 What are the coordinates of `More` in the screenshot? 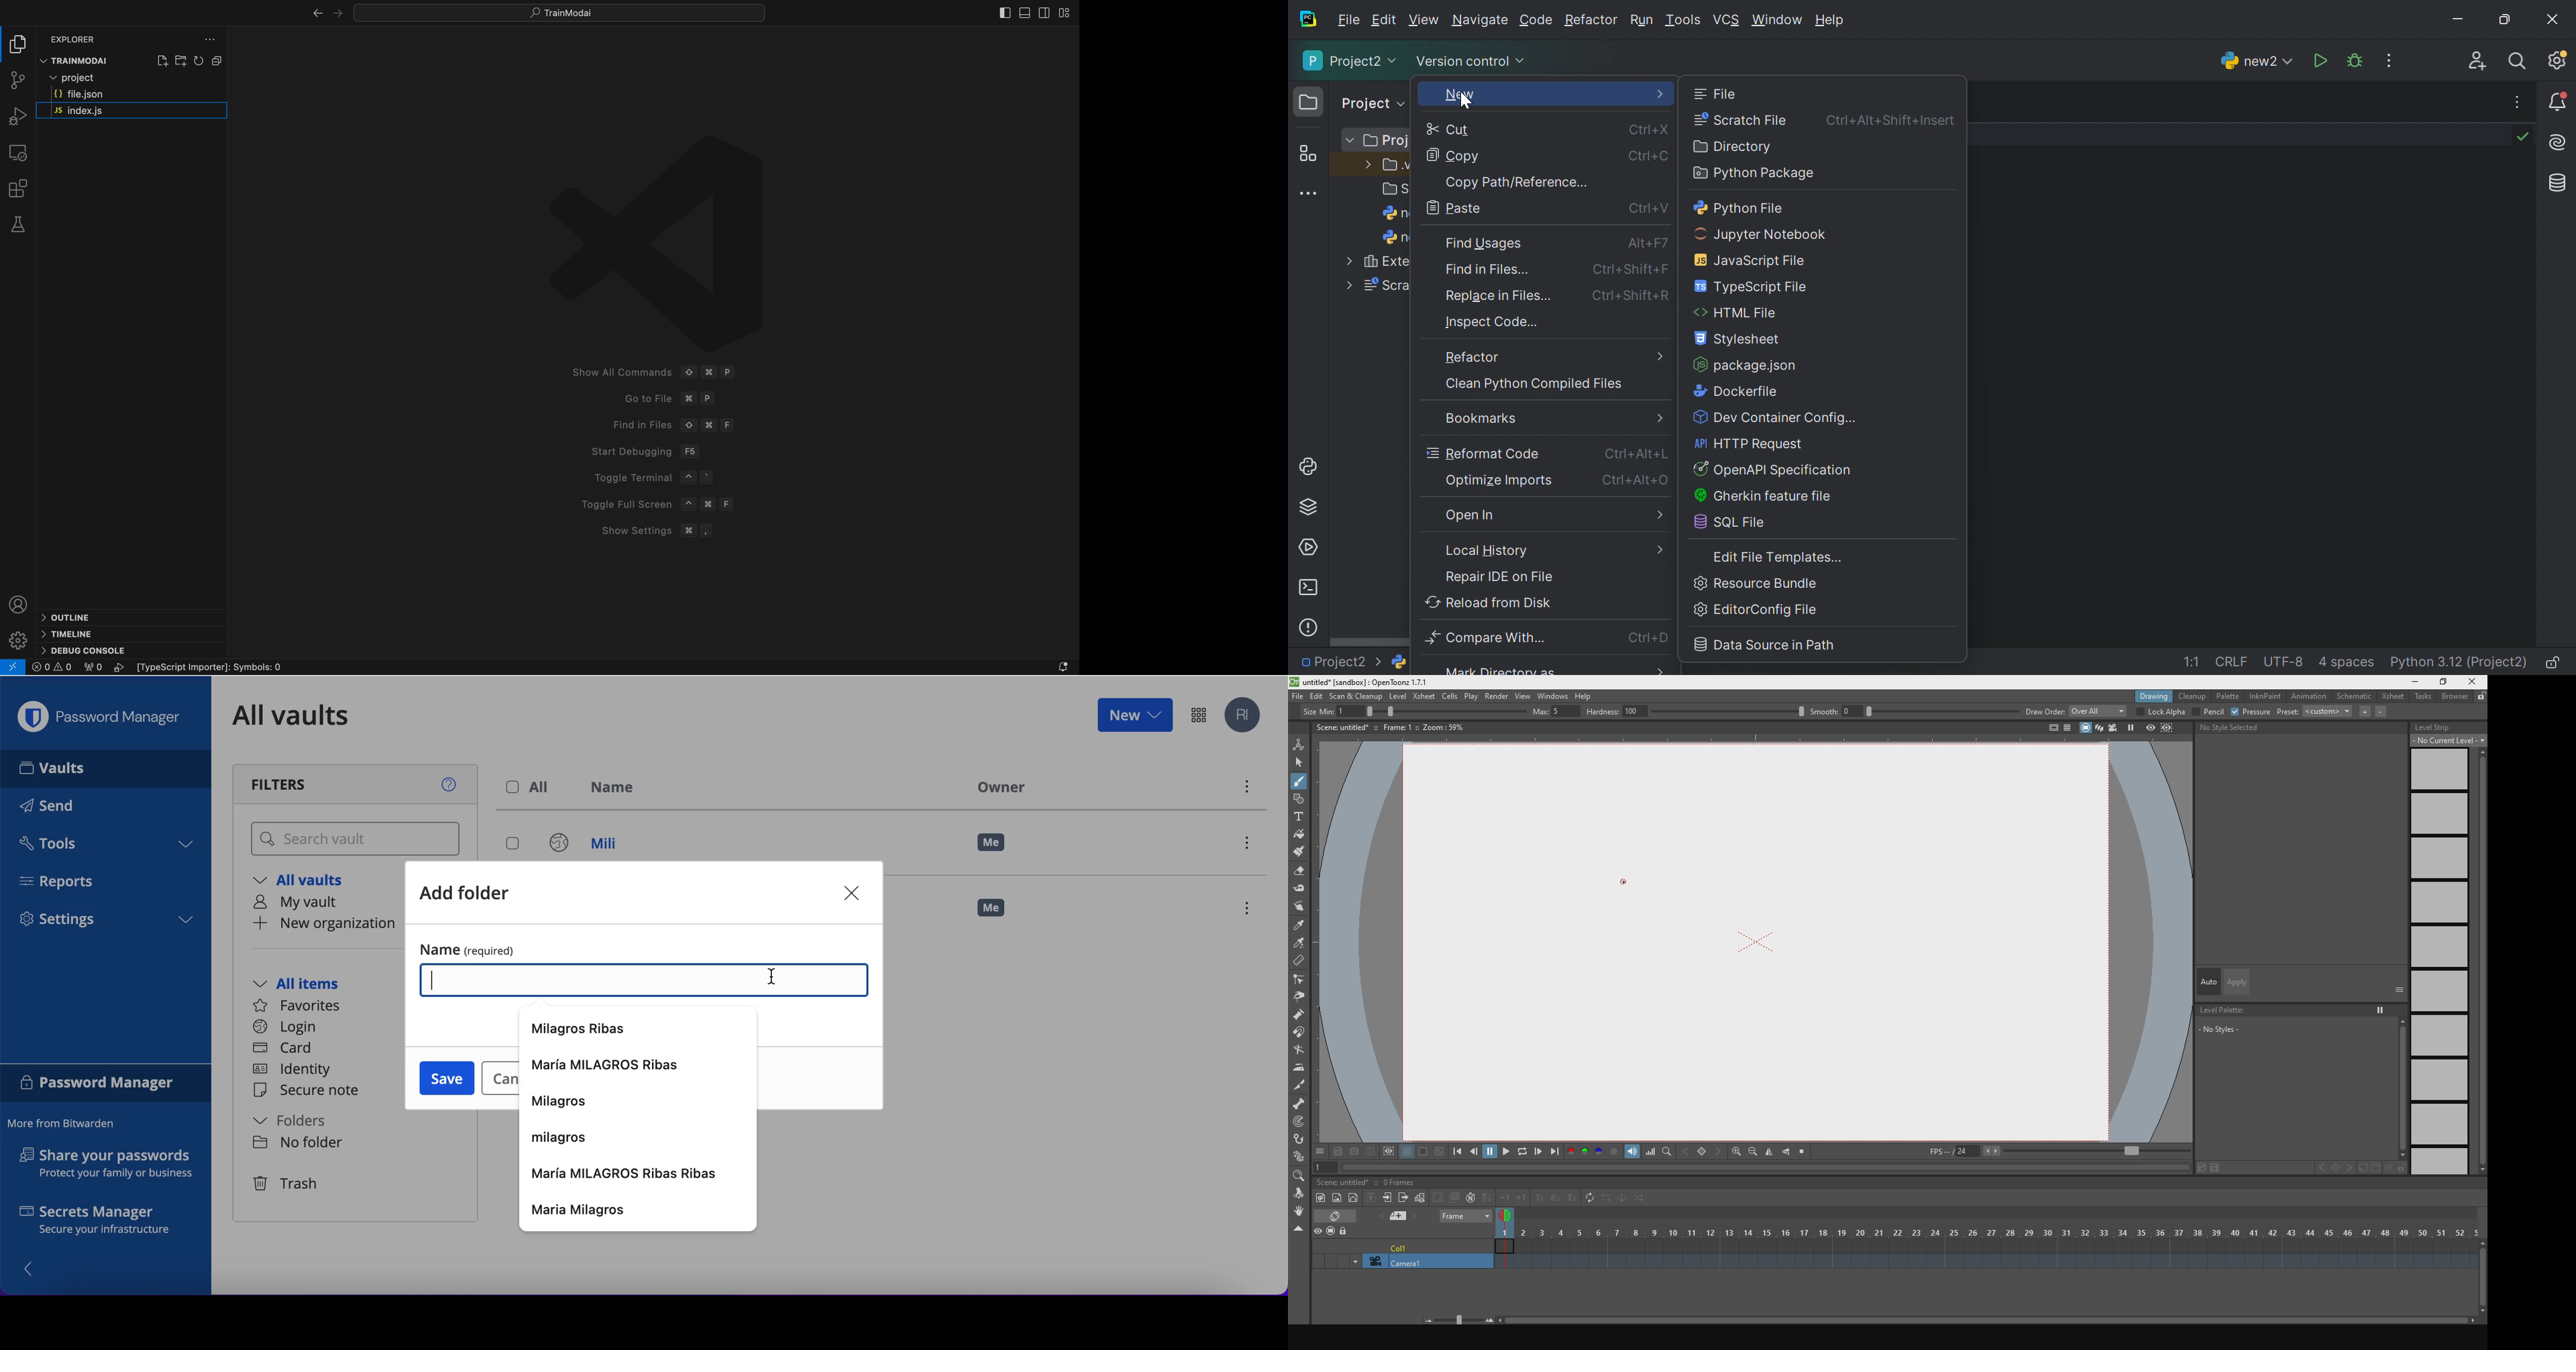 It's located at (1661, 95).